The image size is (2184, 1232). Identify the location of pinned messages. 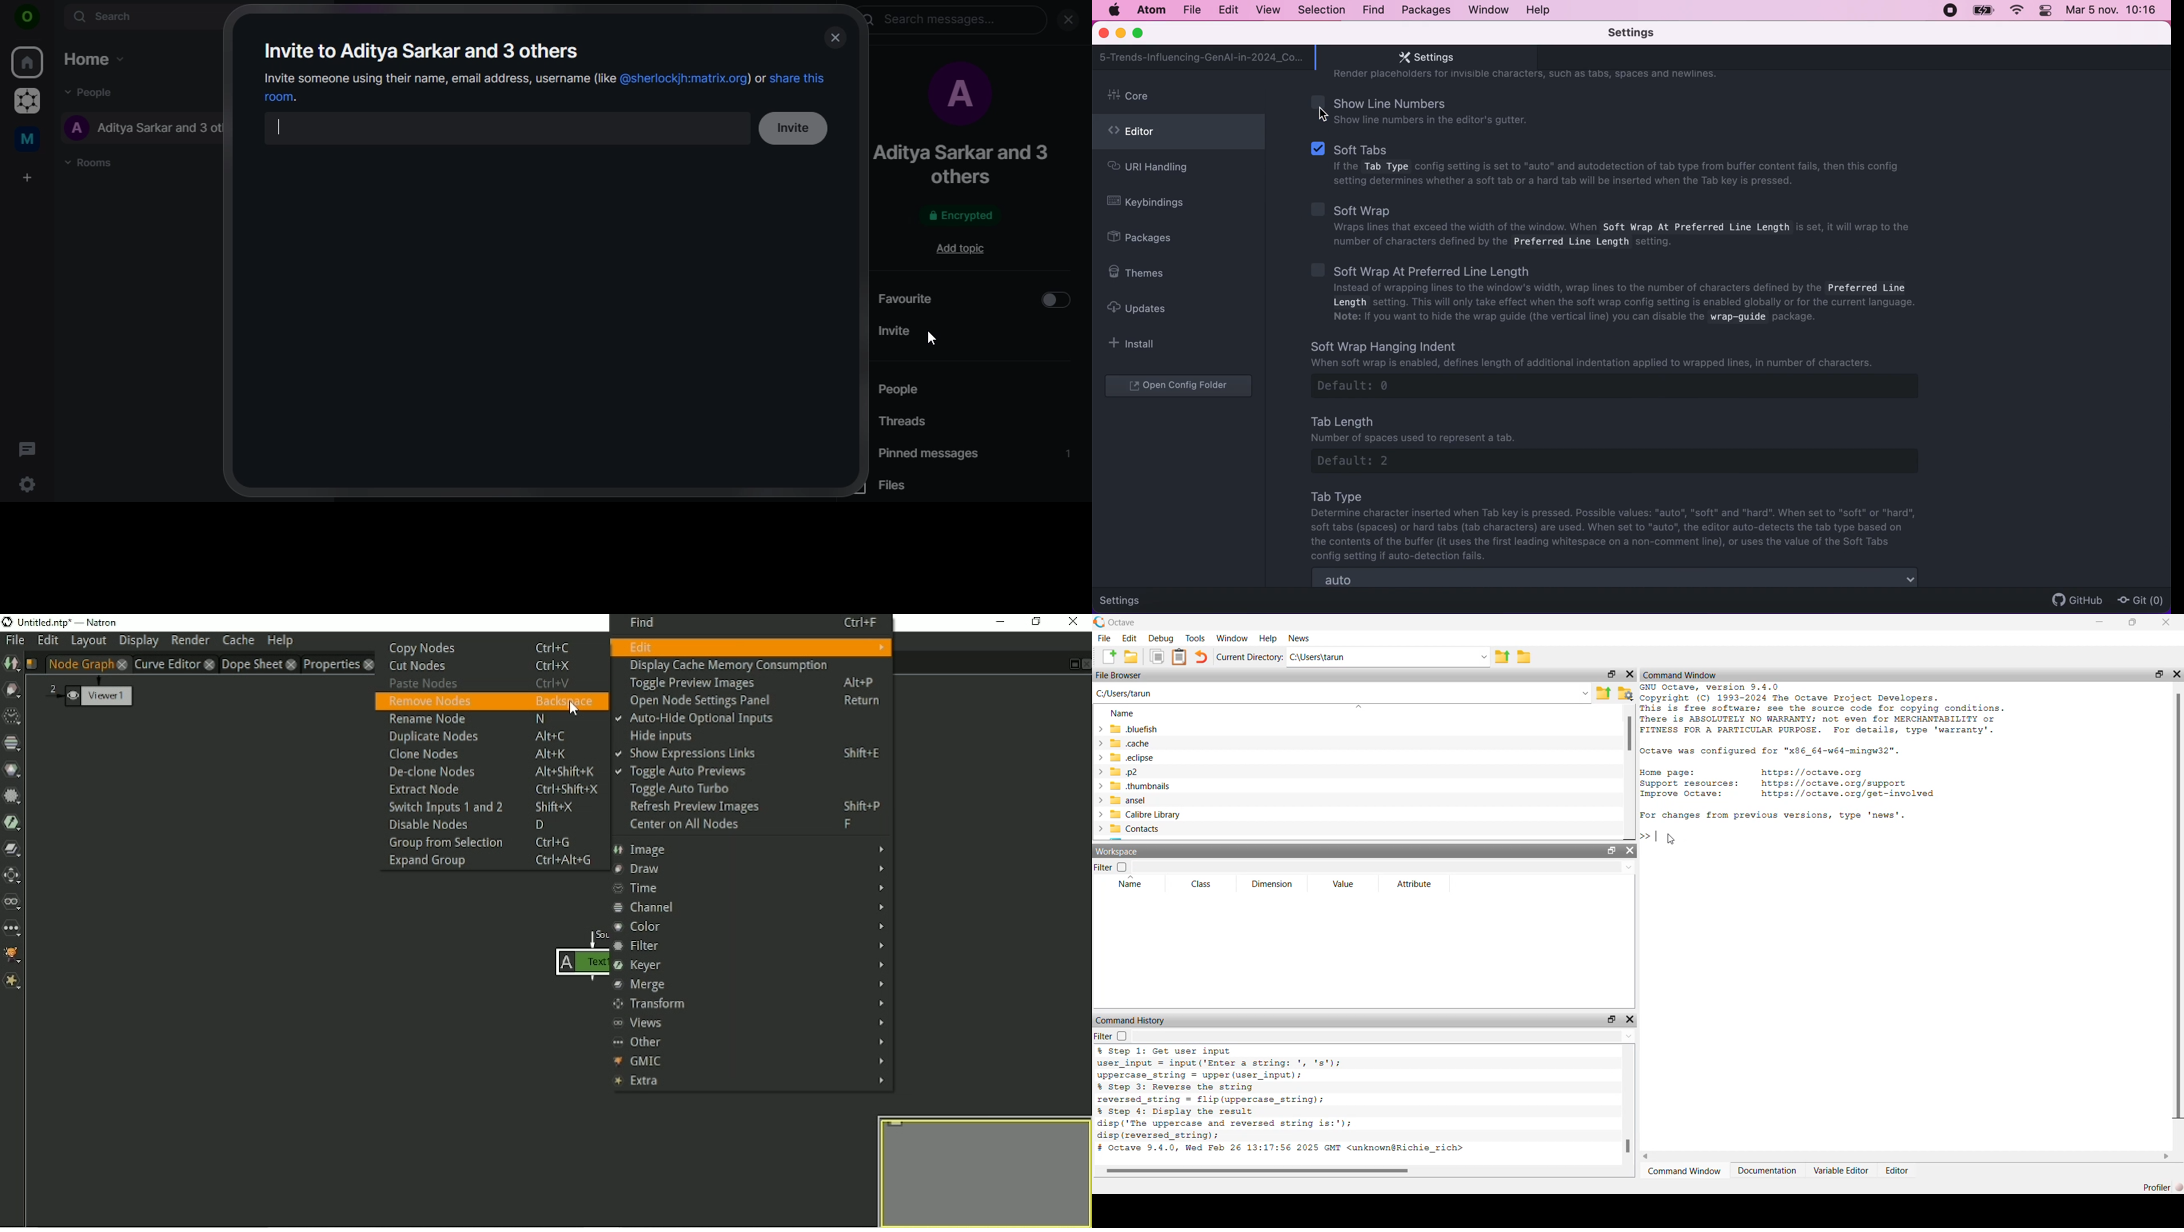
(975, 453).